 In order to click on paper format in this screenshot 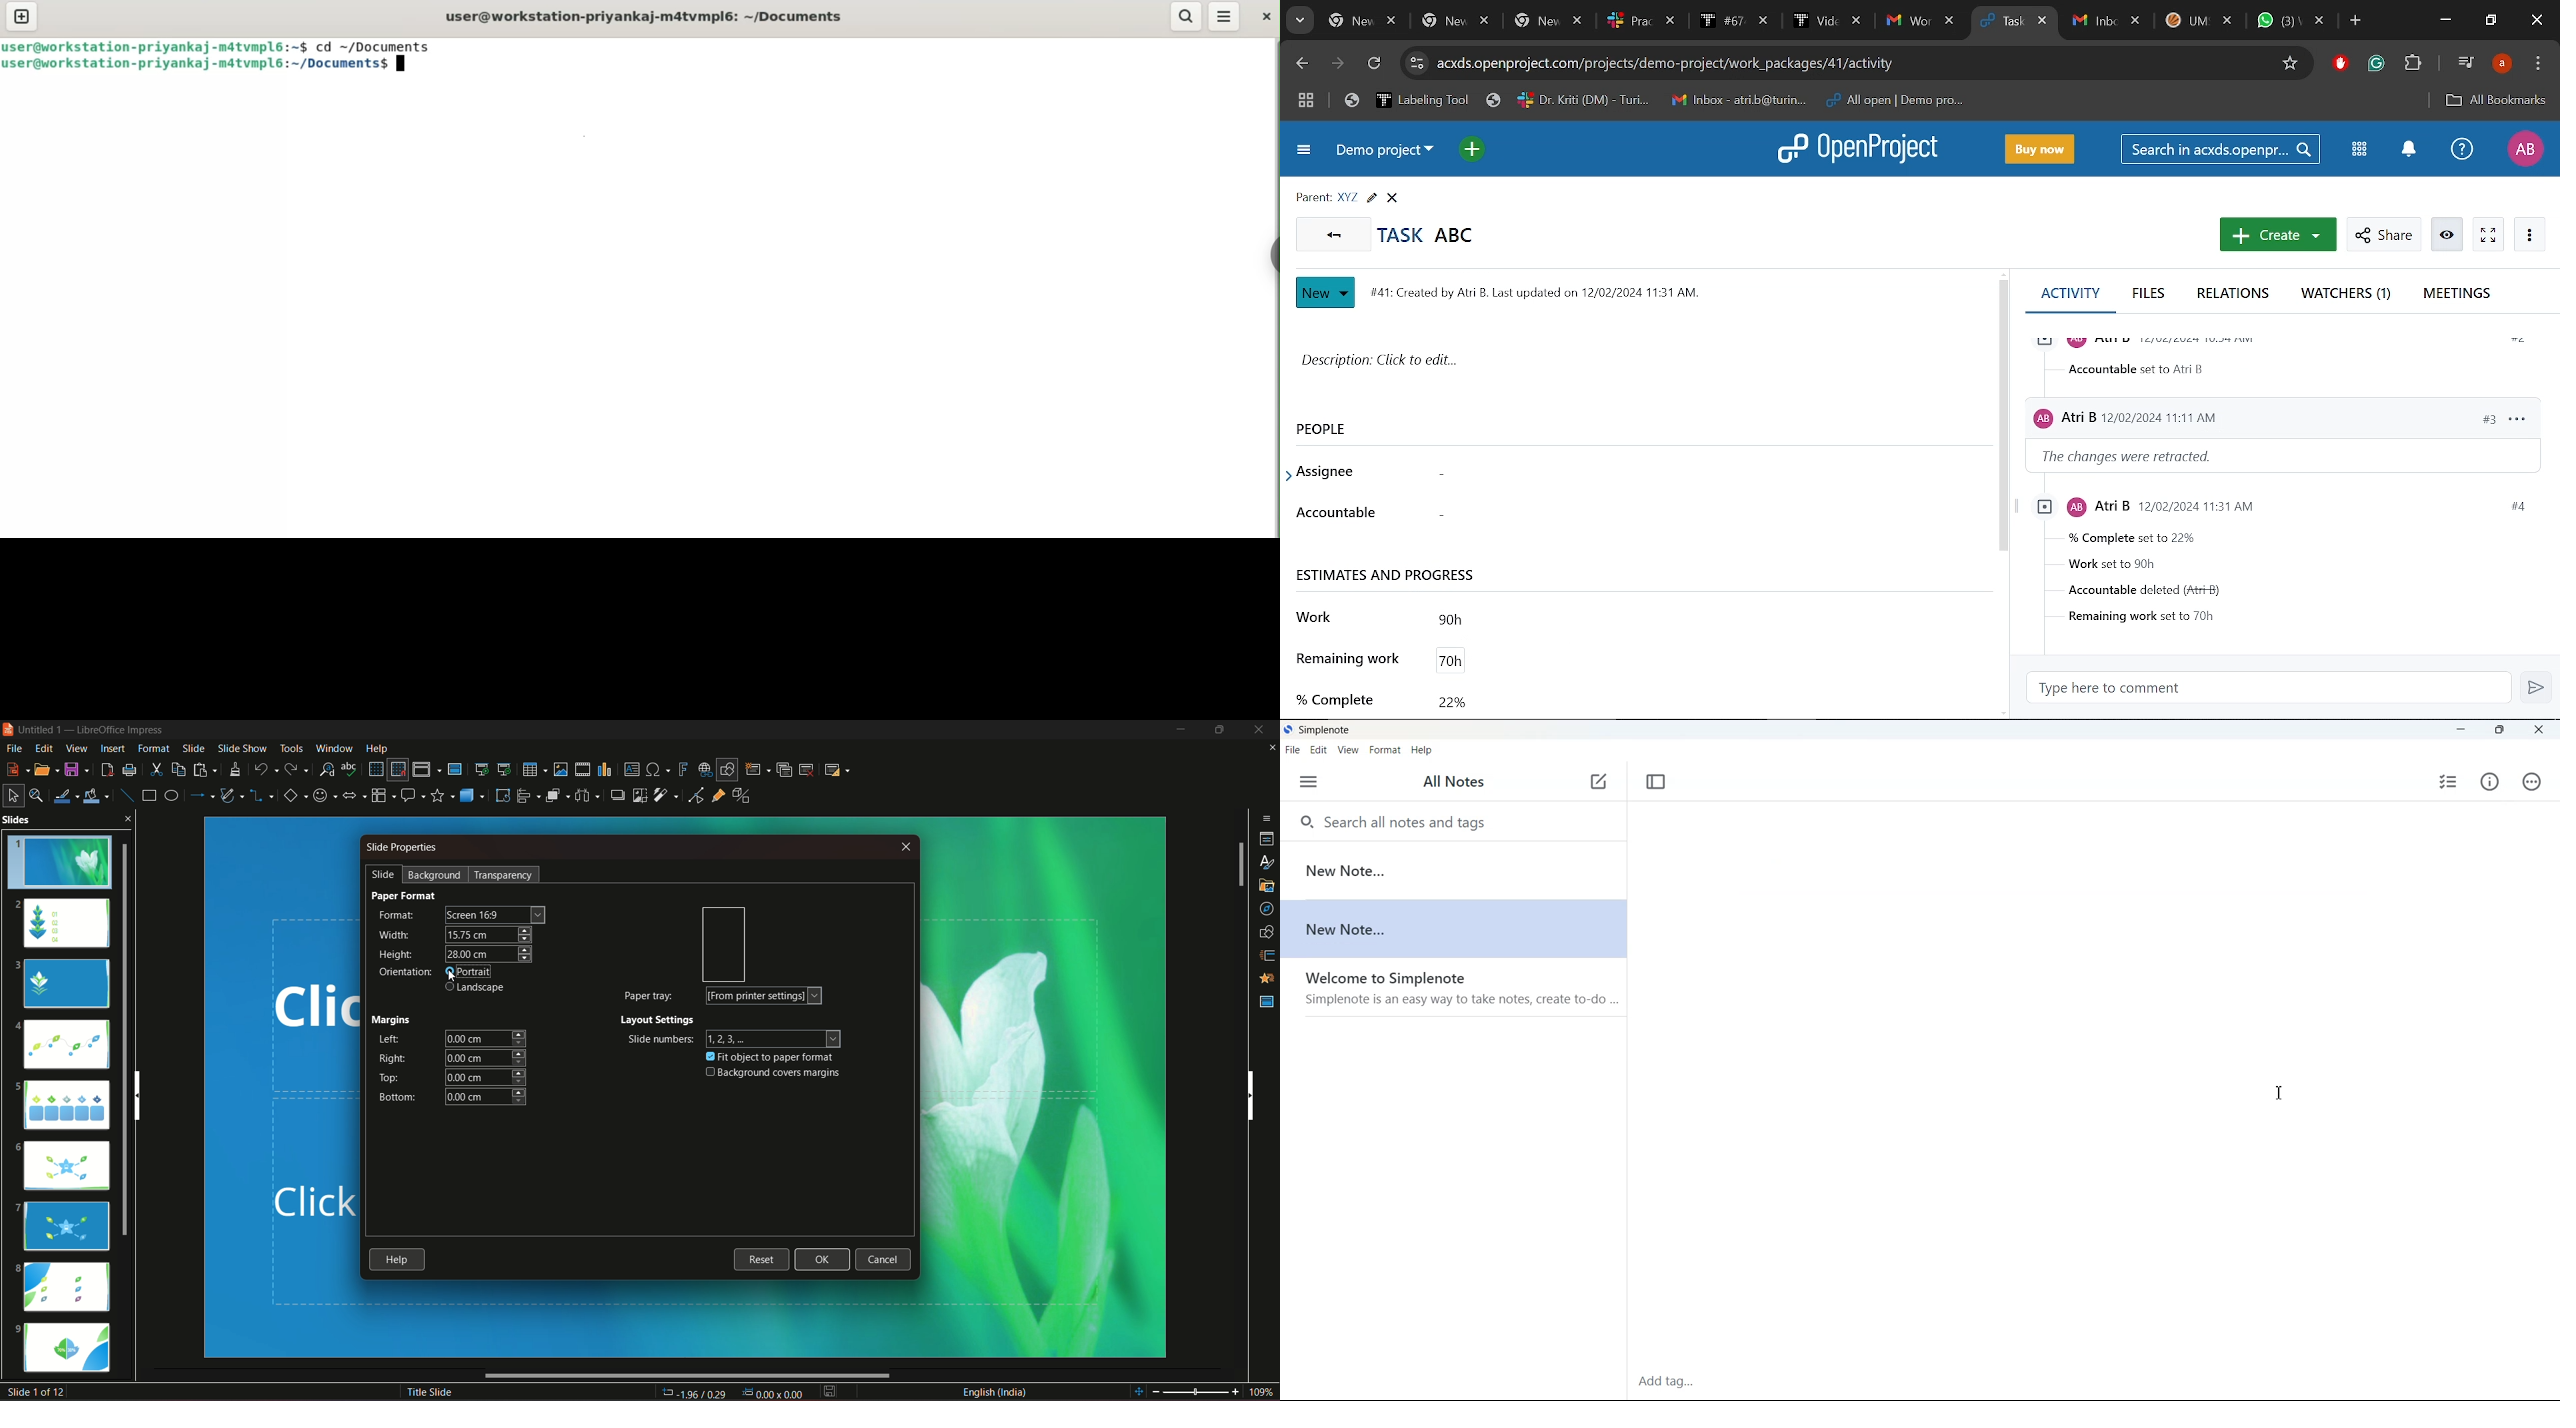, I will do `click(405, 895)`.